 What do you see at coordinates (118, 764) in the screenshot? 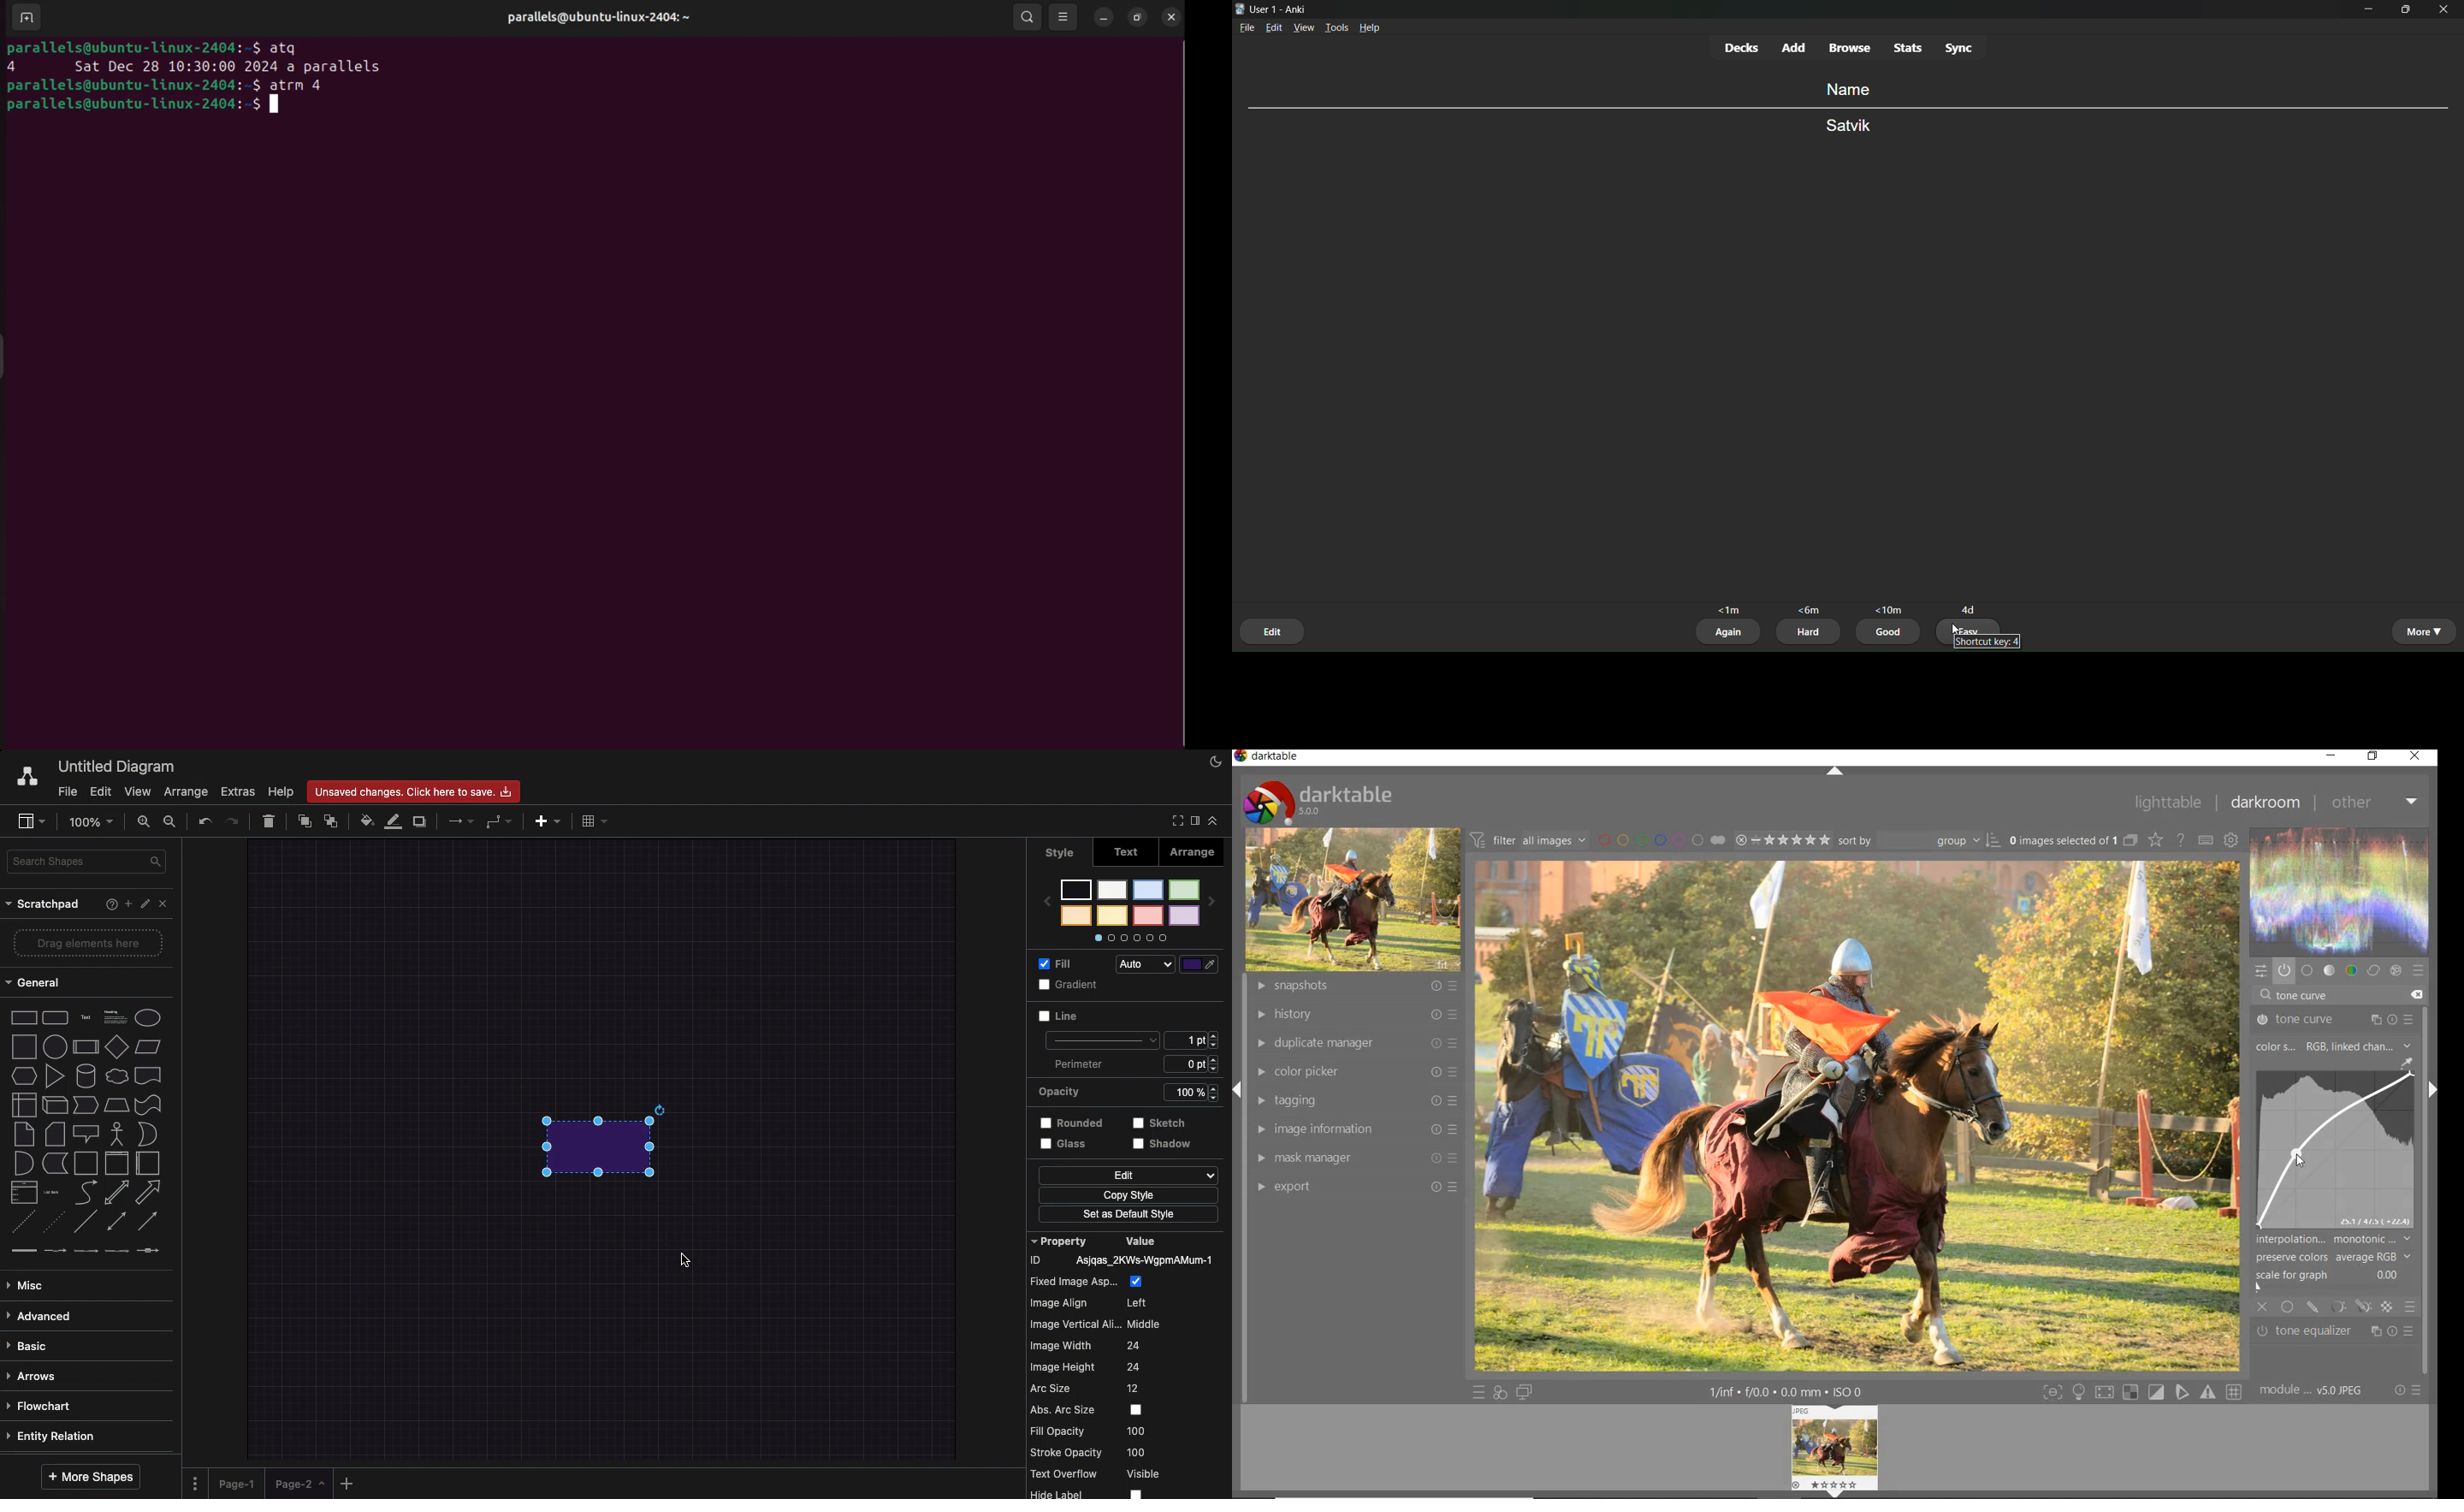
I see `Untitled diagram ` at bounding box center [118, 764].